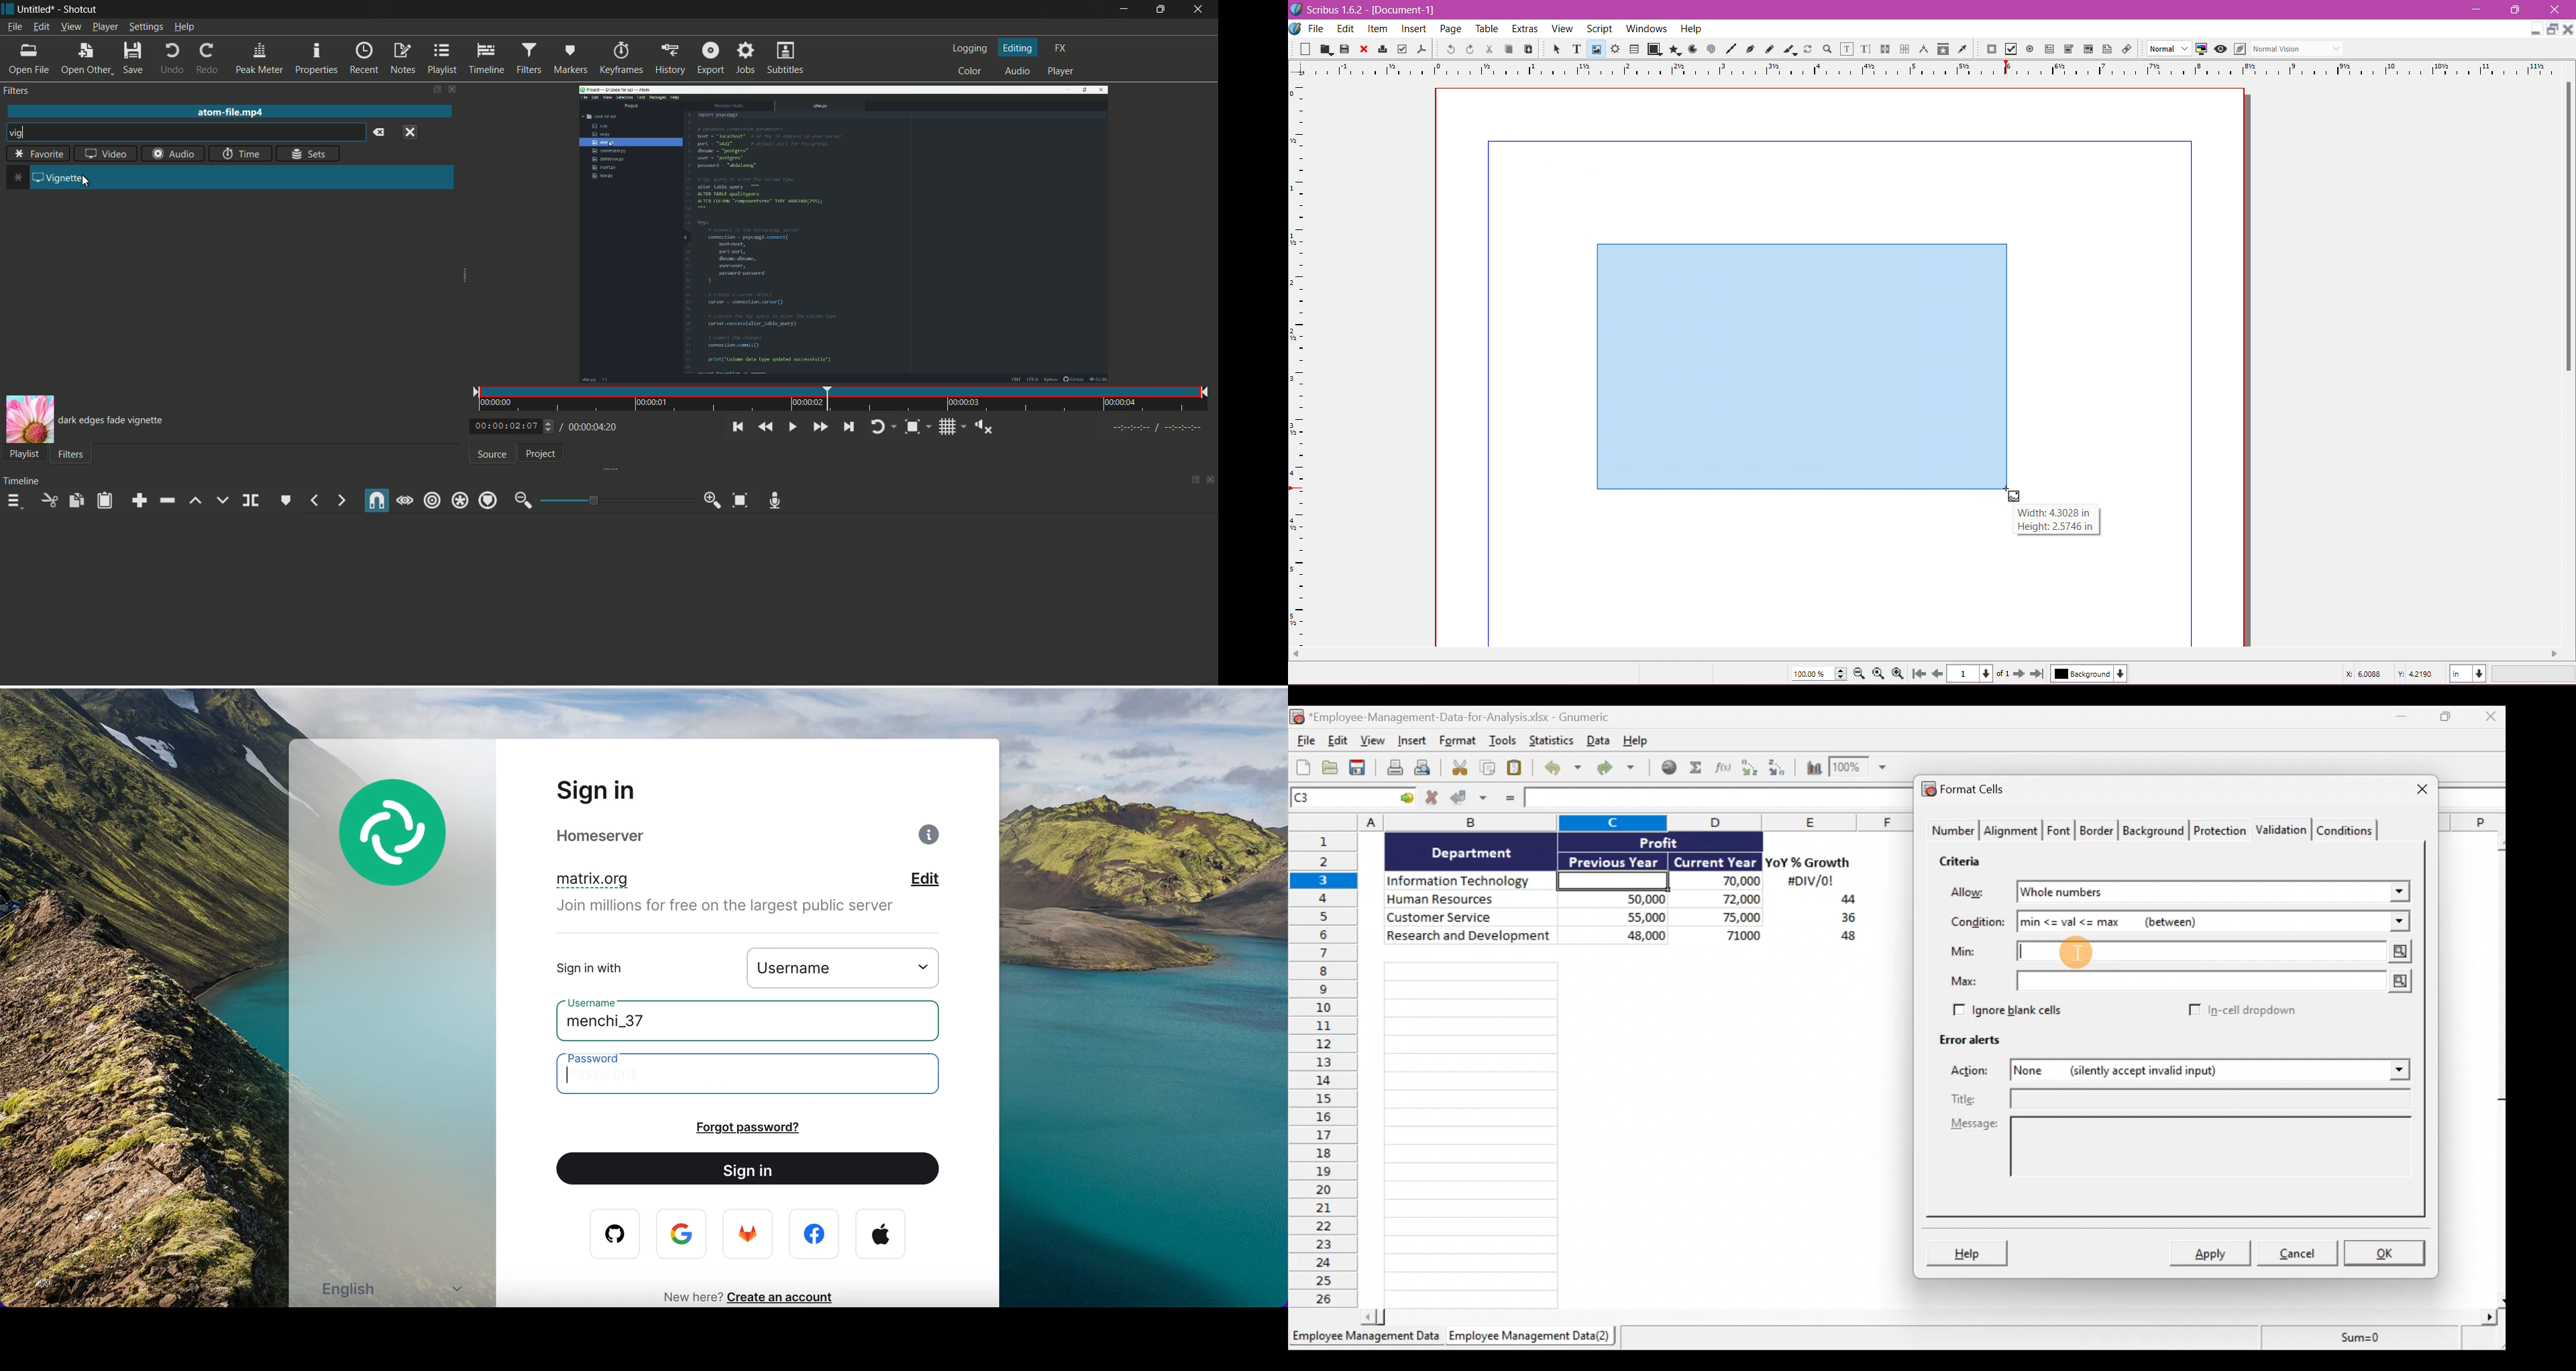 This screenshot has height=1372, width=2576. What do you see at coordinates (70, 454) in the screenshot?
I see `filters` at bounding box center [70, 454].